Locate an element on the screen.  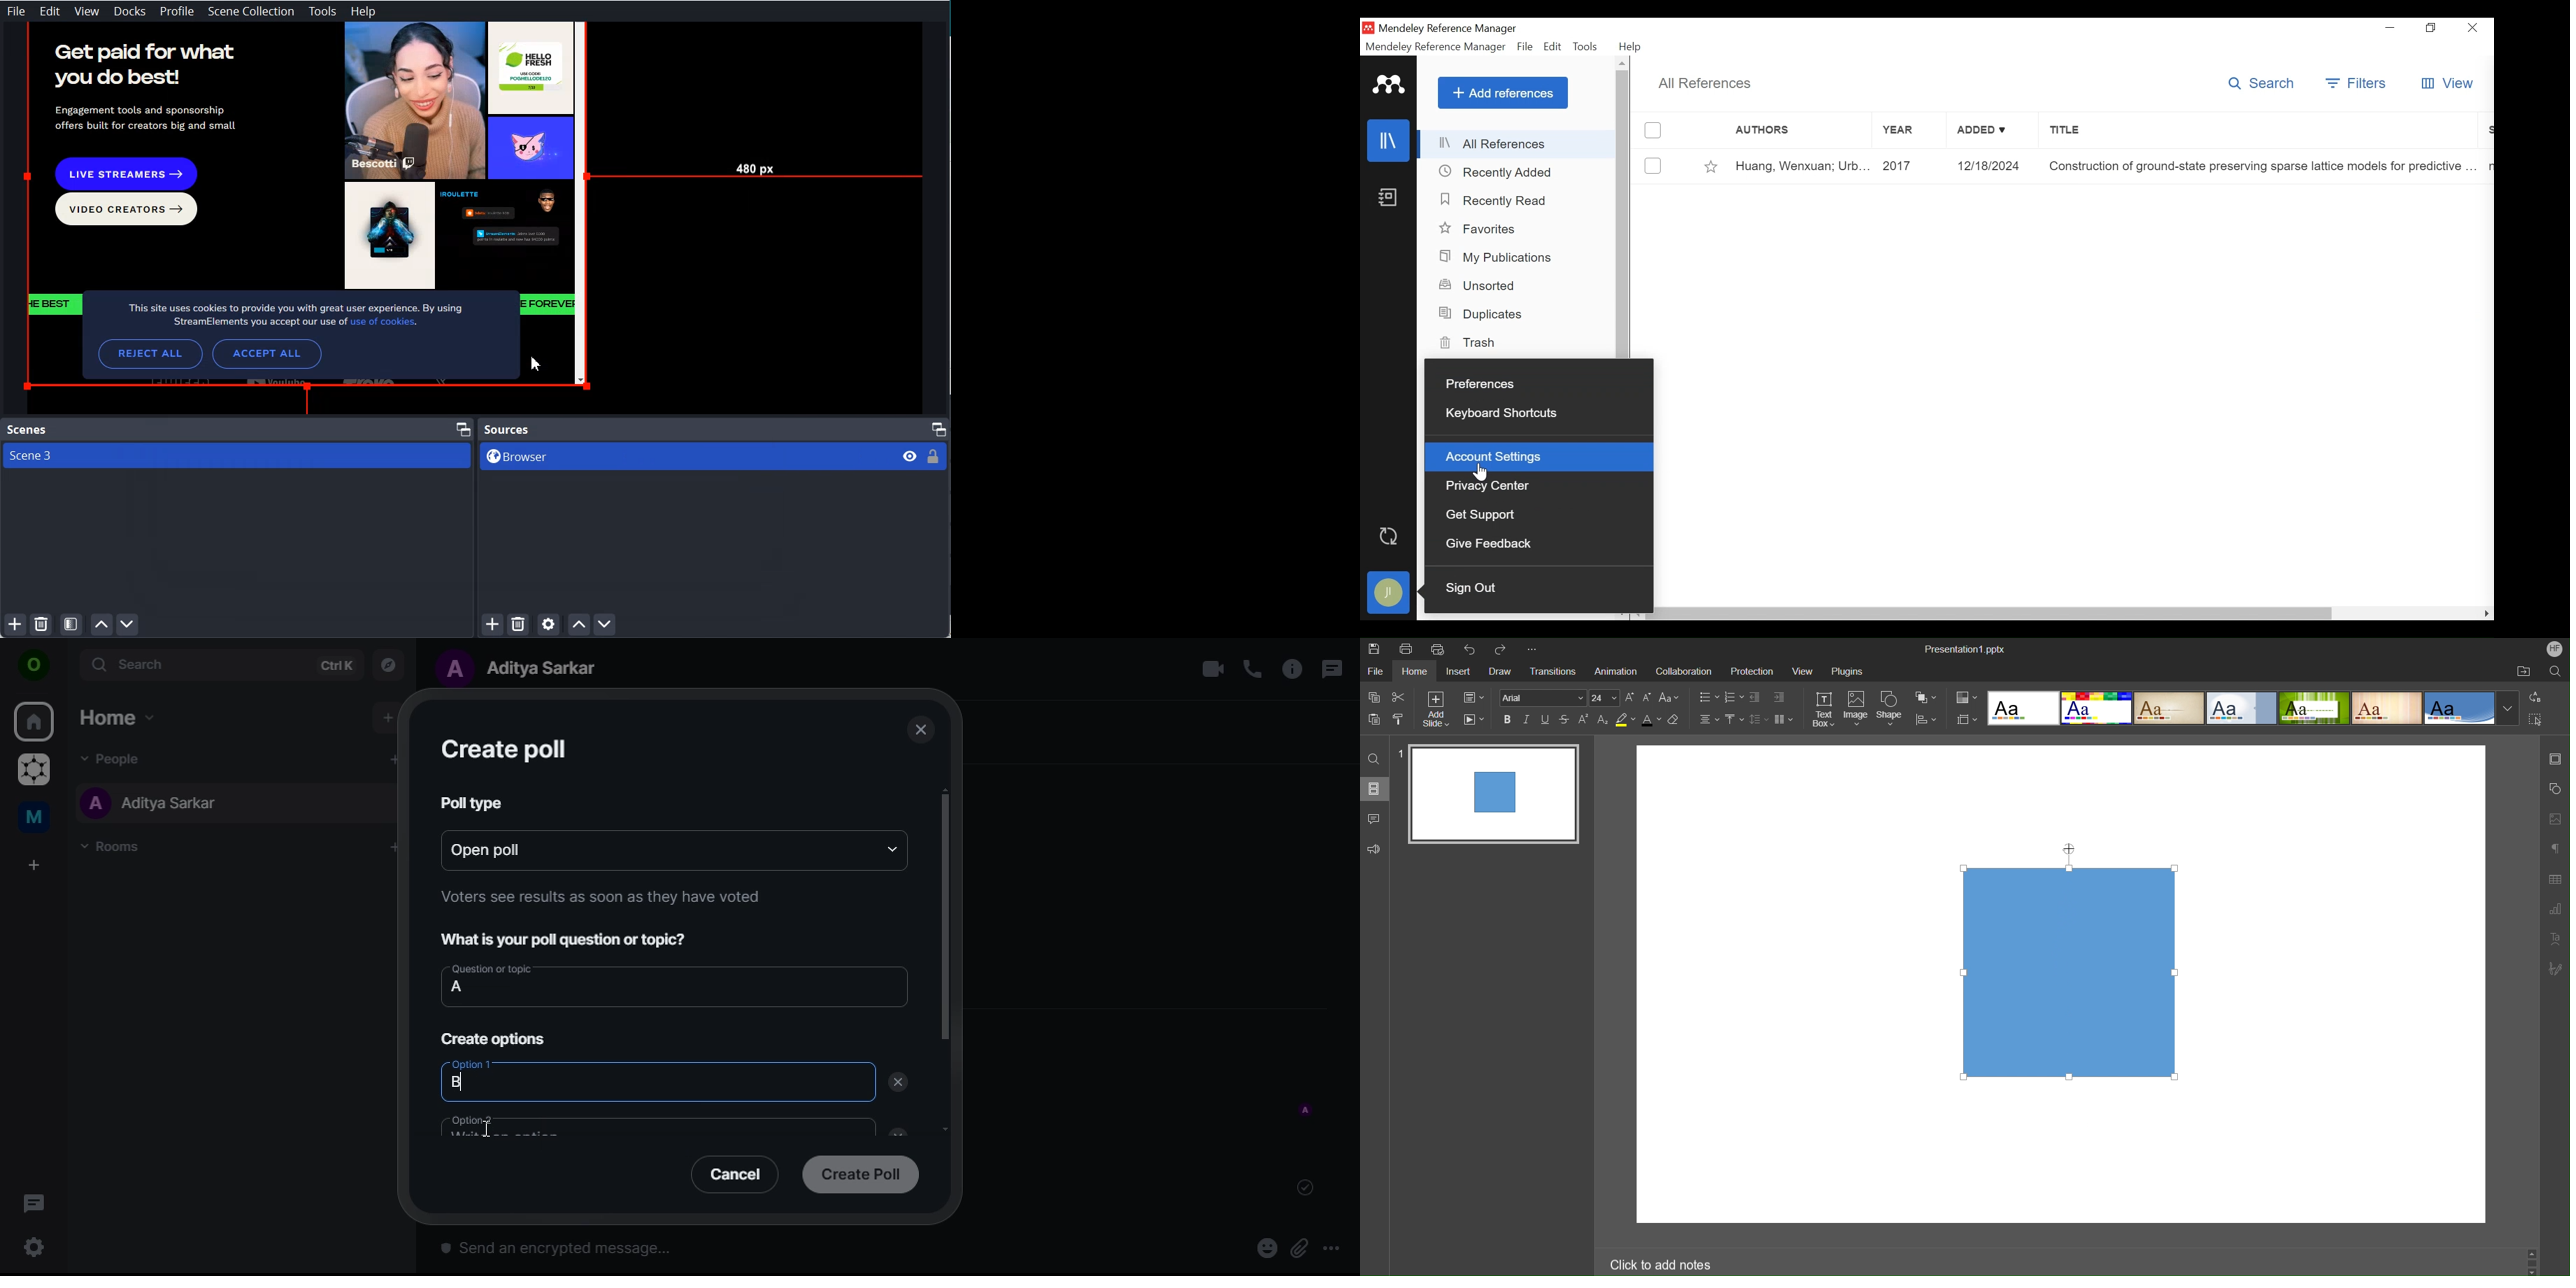
Presentation Name is located at coordinates (1966, 649).